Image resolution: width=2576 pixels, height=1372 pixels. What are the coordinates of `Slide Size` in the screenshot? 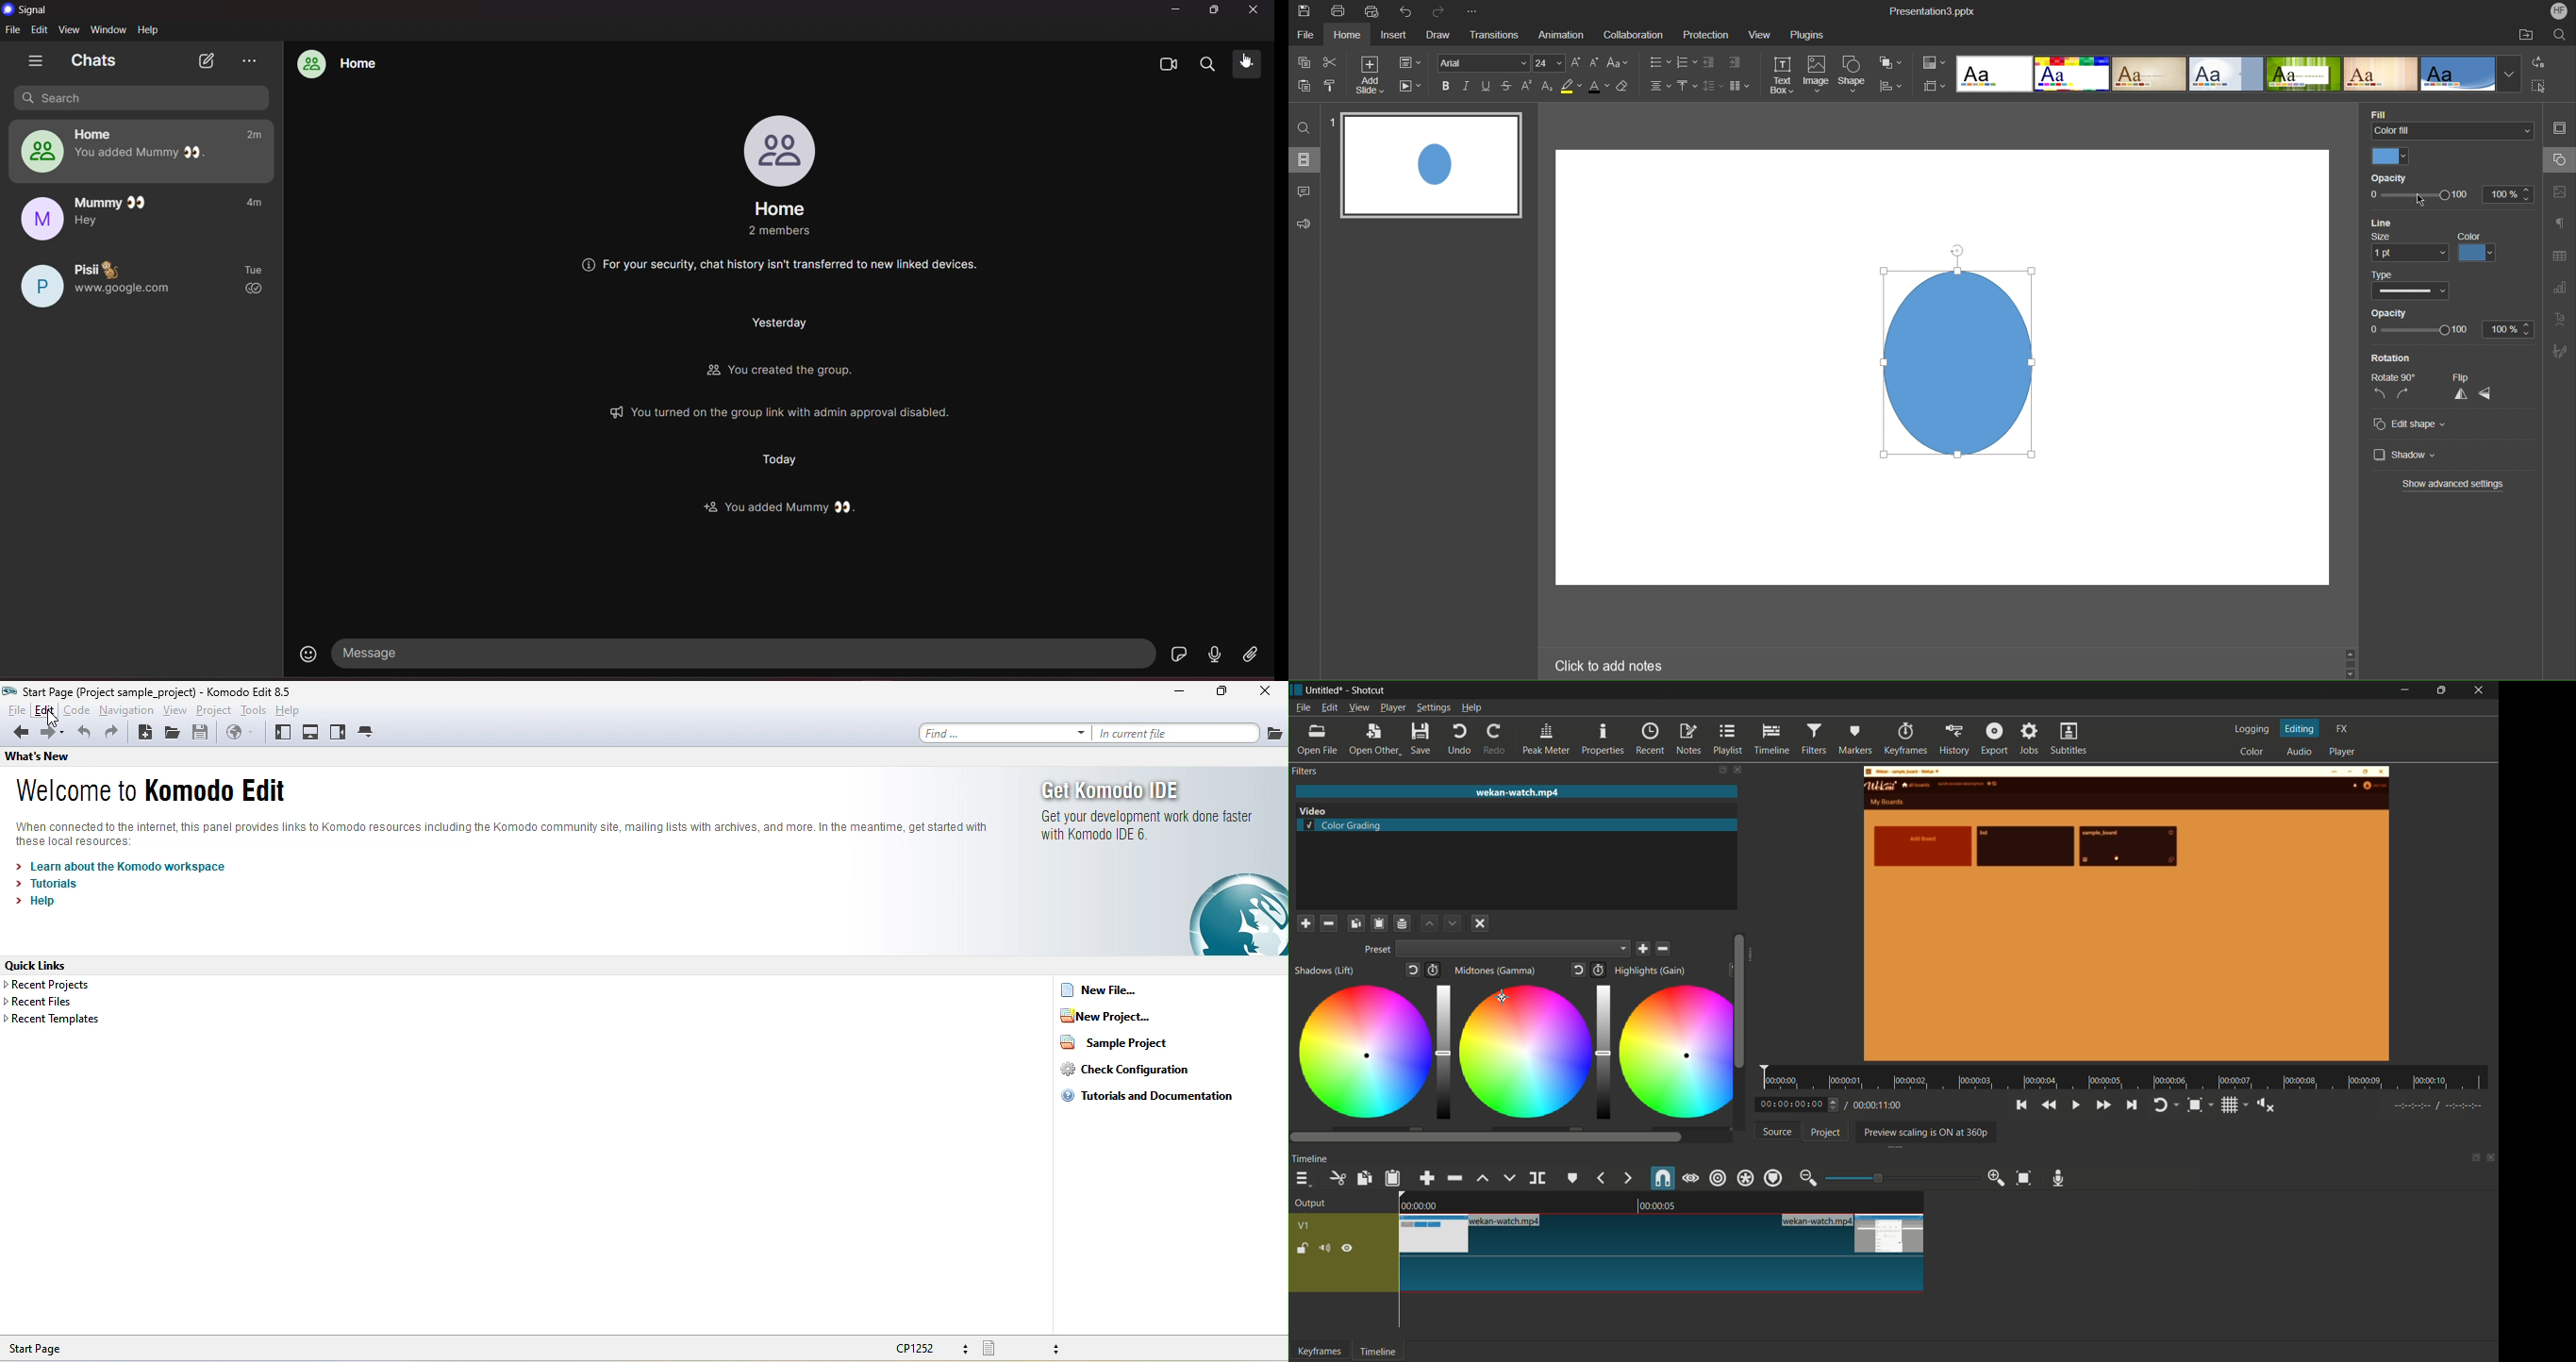 It's located at (1935, 85).